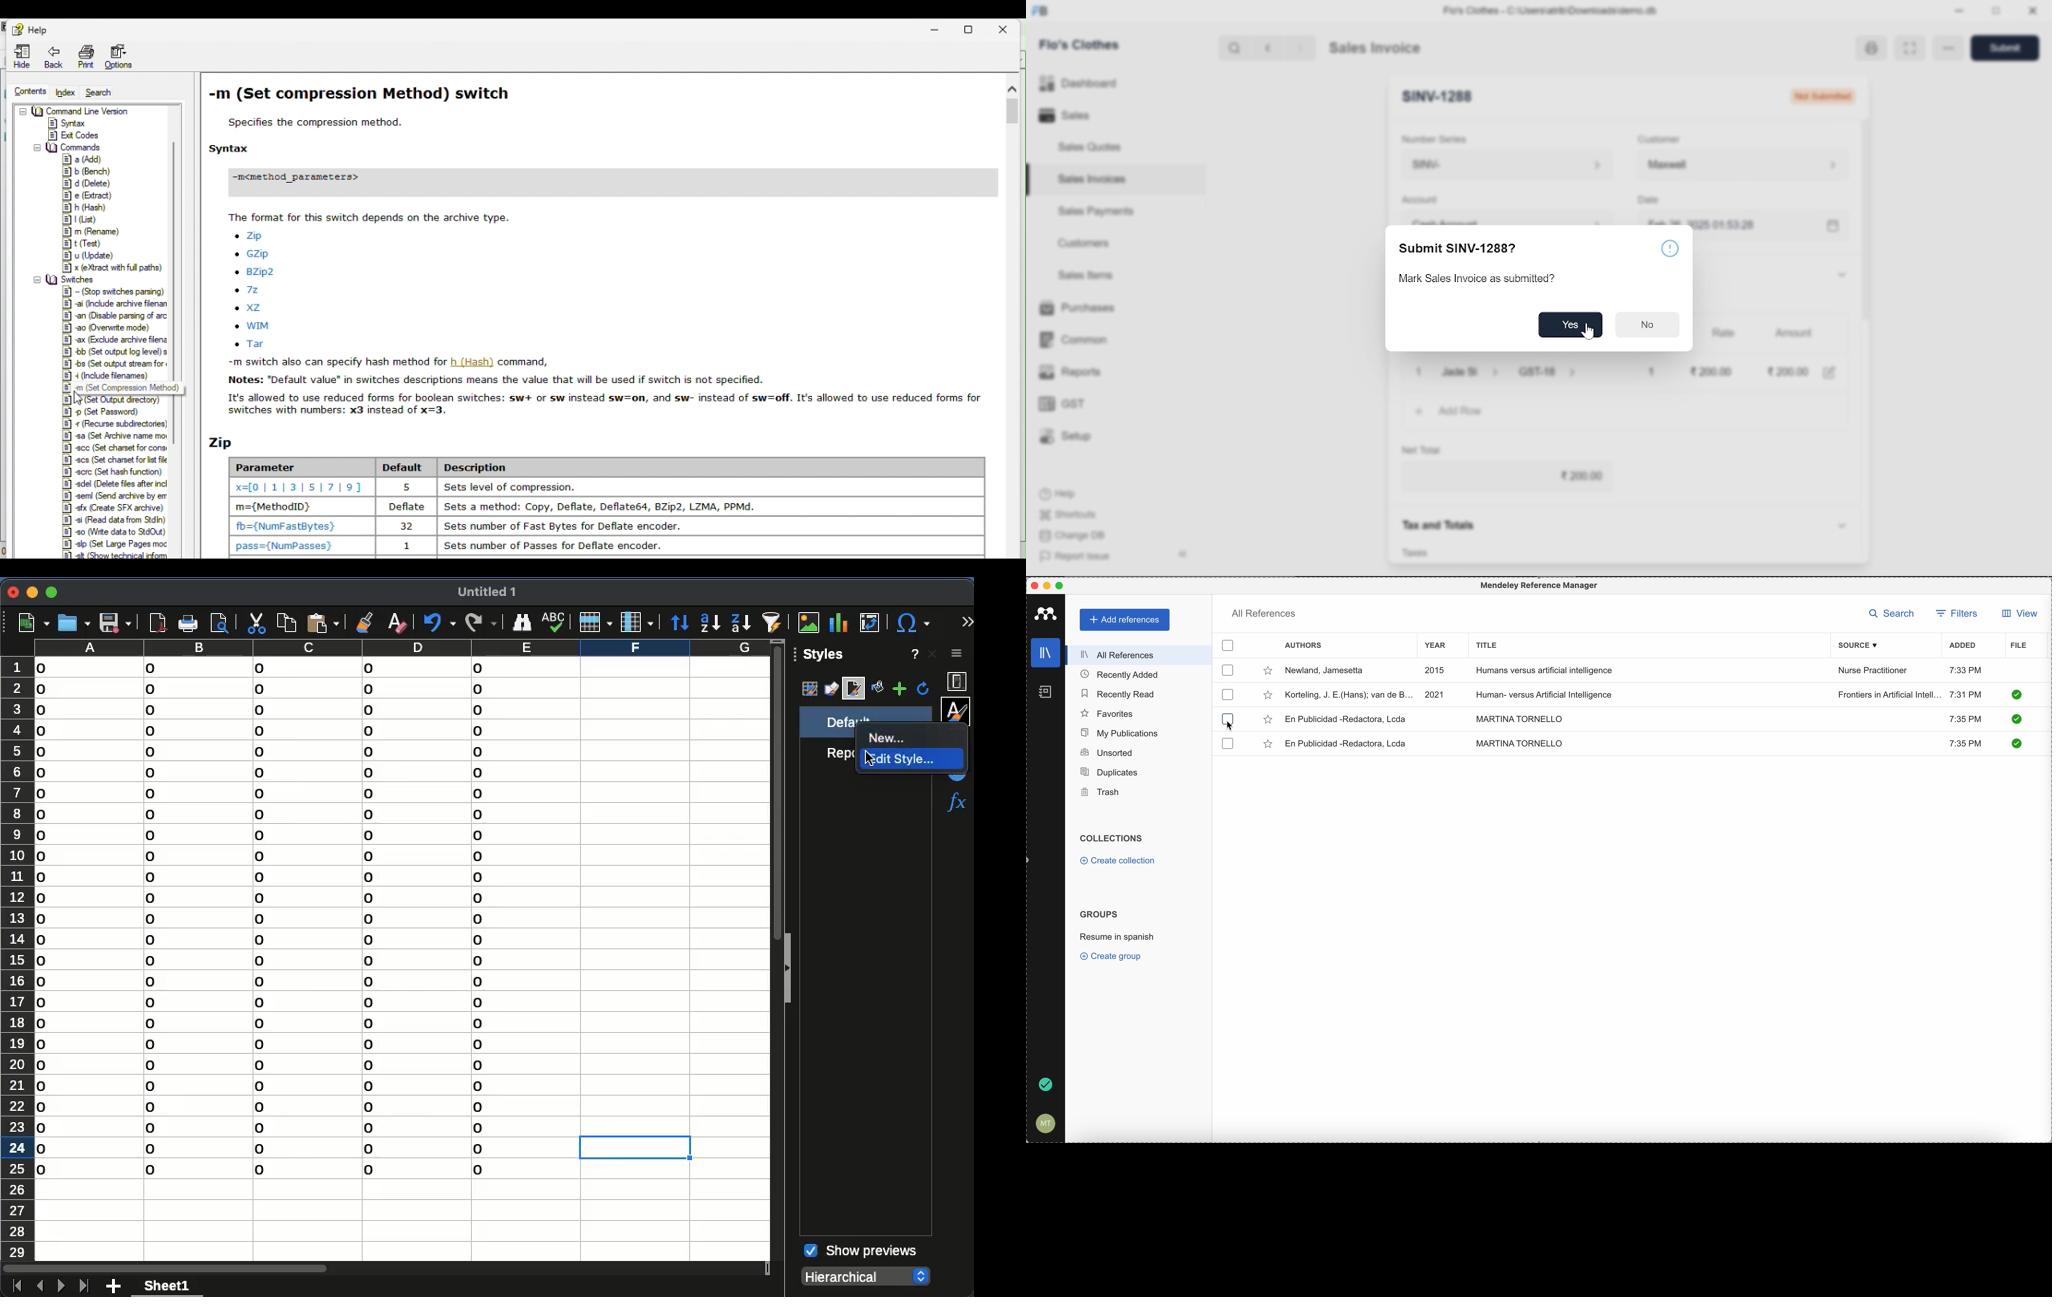 Image resolution: width=2072 pixels, height=1316 pixels. I want to click on Mark Sales Invoice as submitted?, so click(1475, 280).